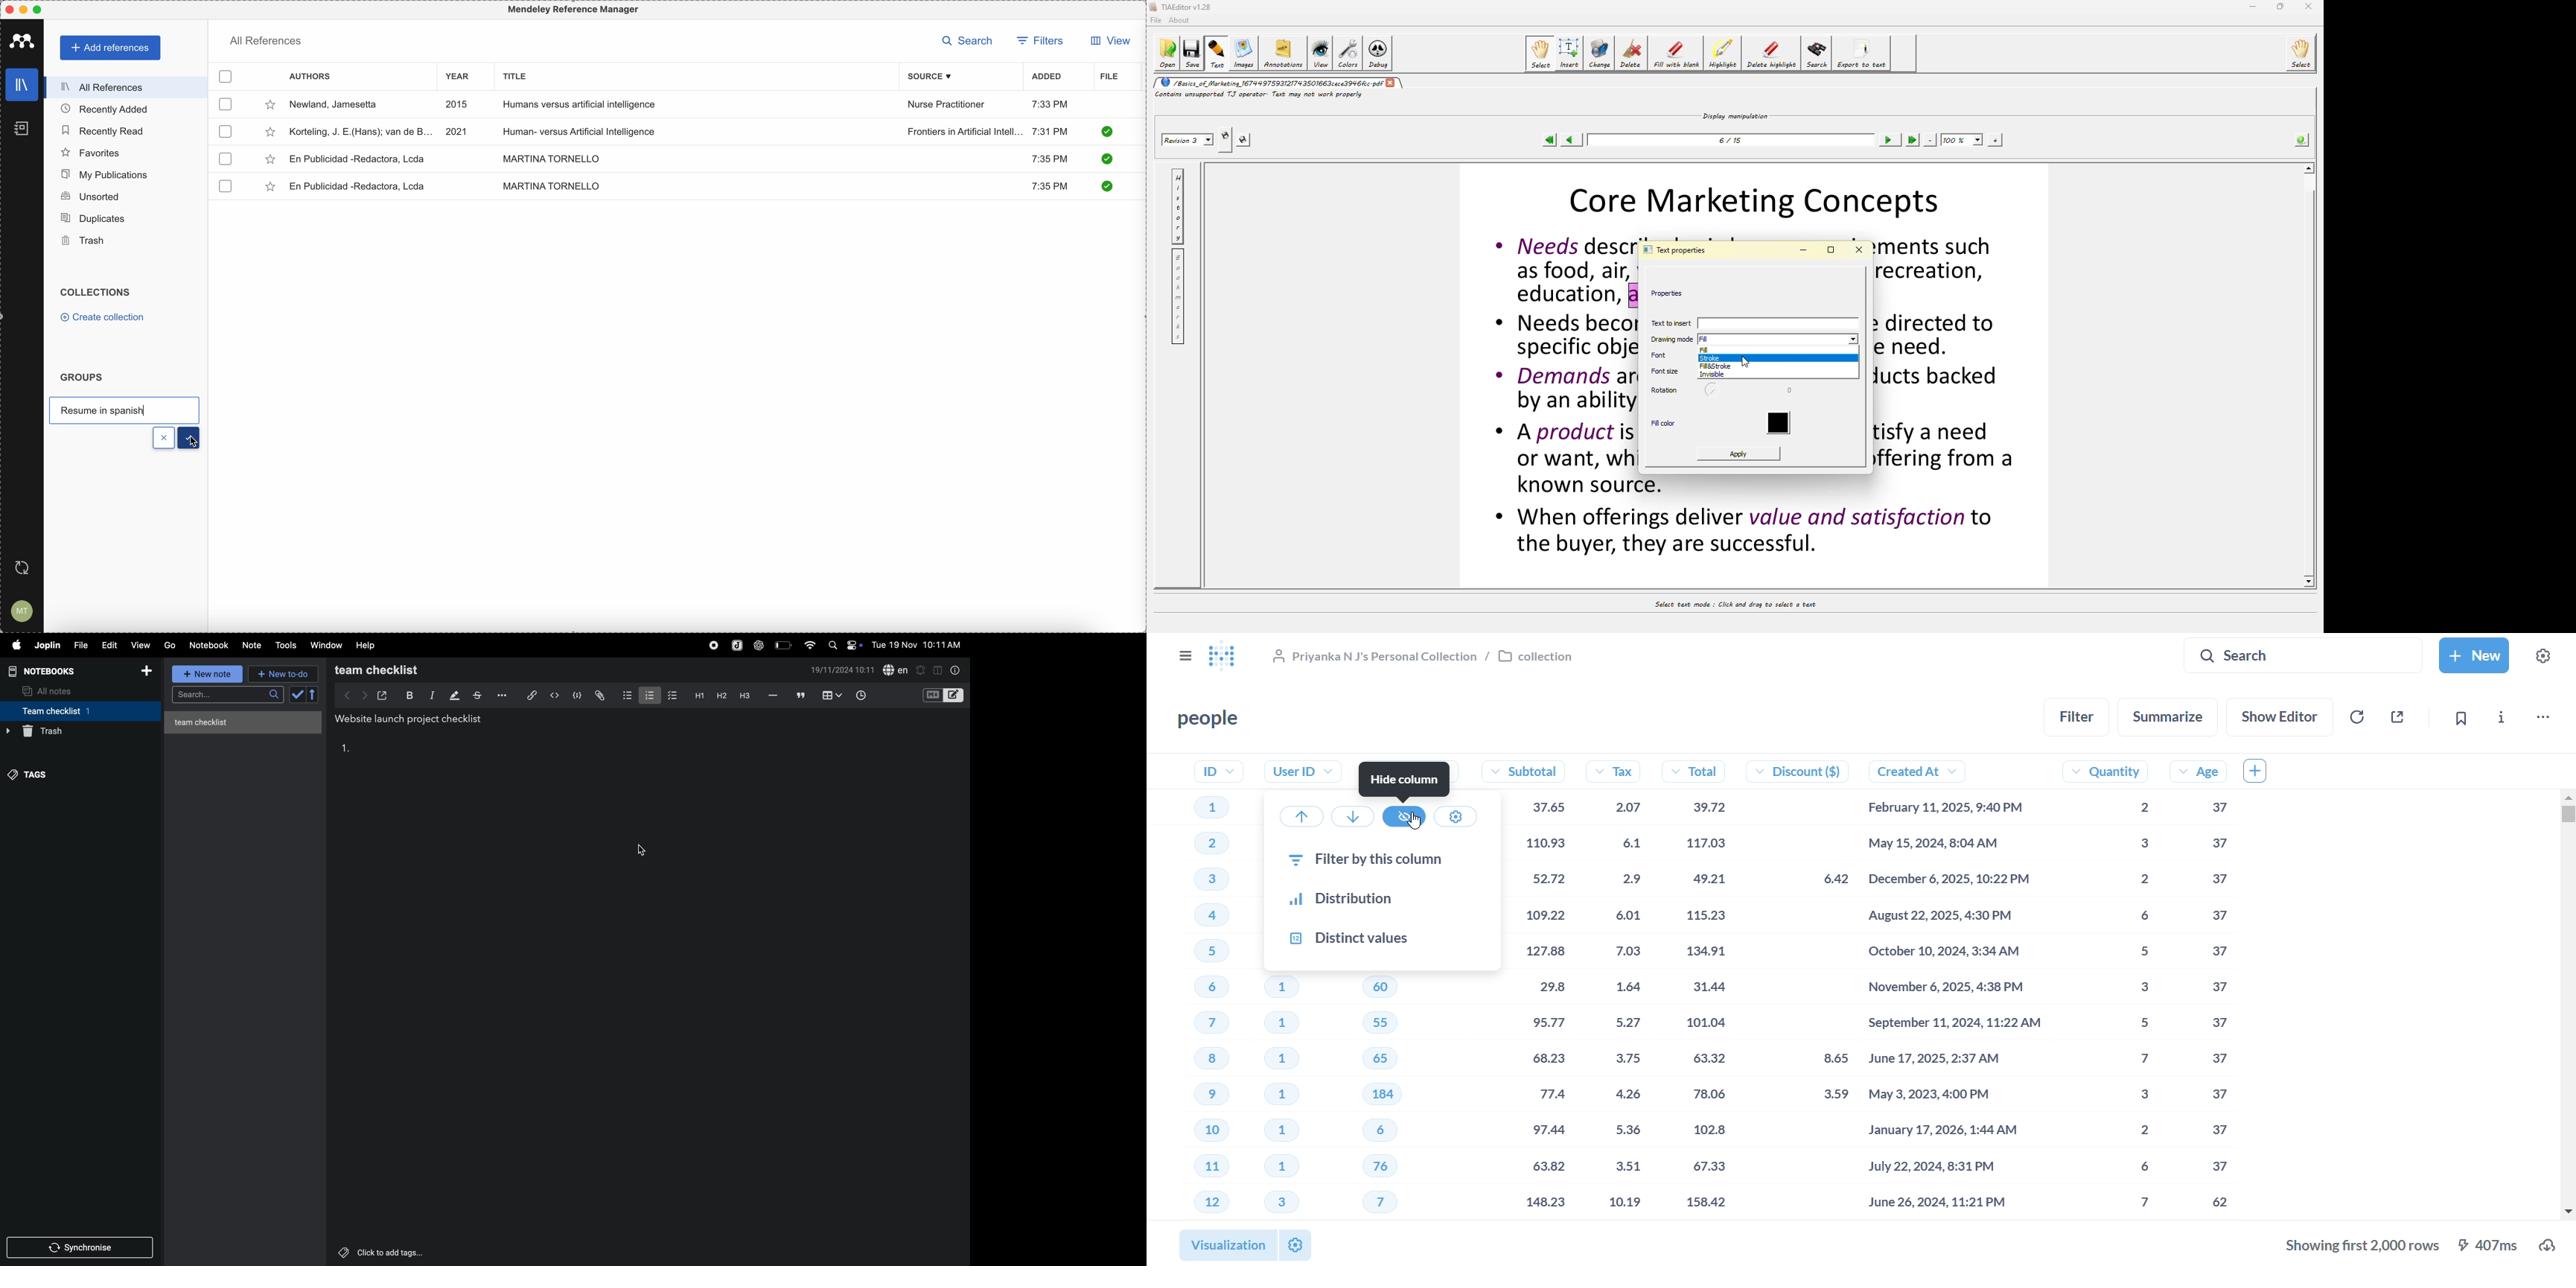 The image size is (2576, 1288). I want to click on heading 2, so click(698, 695).